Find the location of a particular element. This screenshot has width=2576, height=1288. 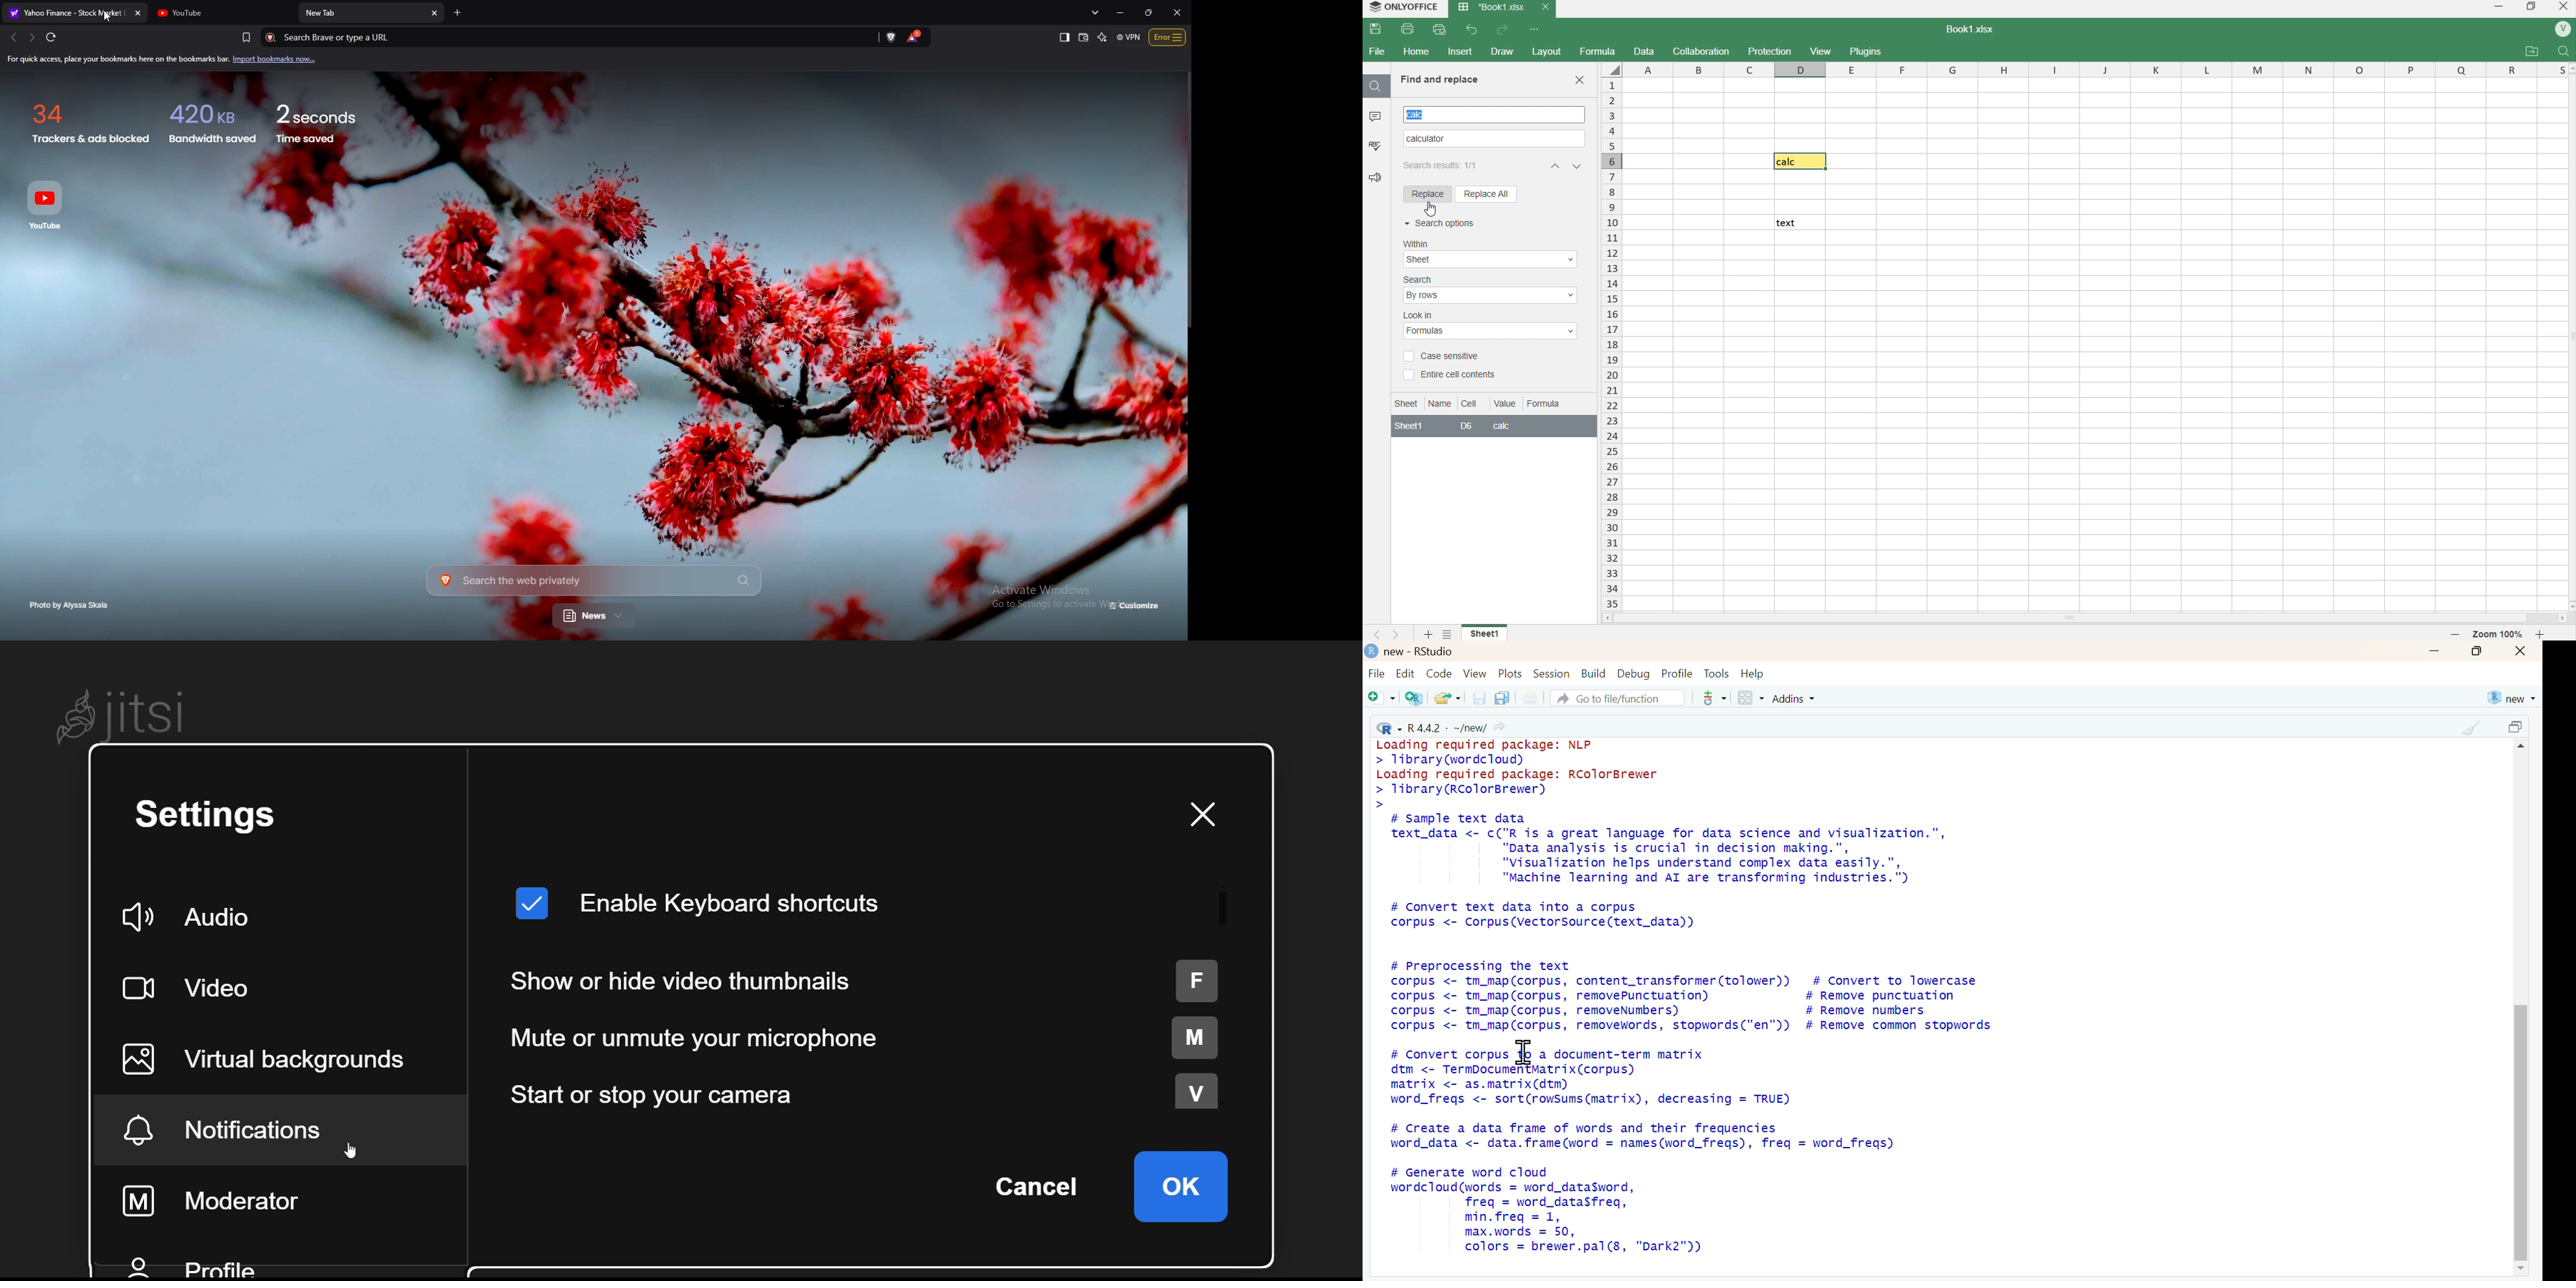

Build is located at coordinates (1594, 674).